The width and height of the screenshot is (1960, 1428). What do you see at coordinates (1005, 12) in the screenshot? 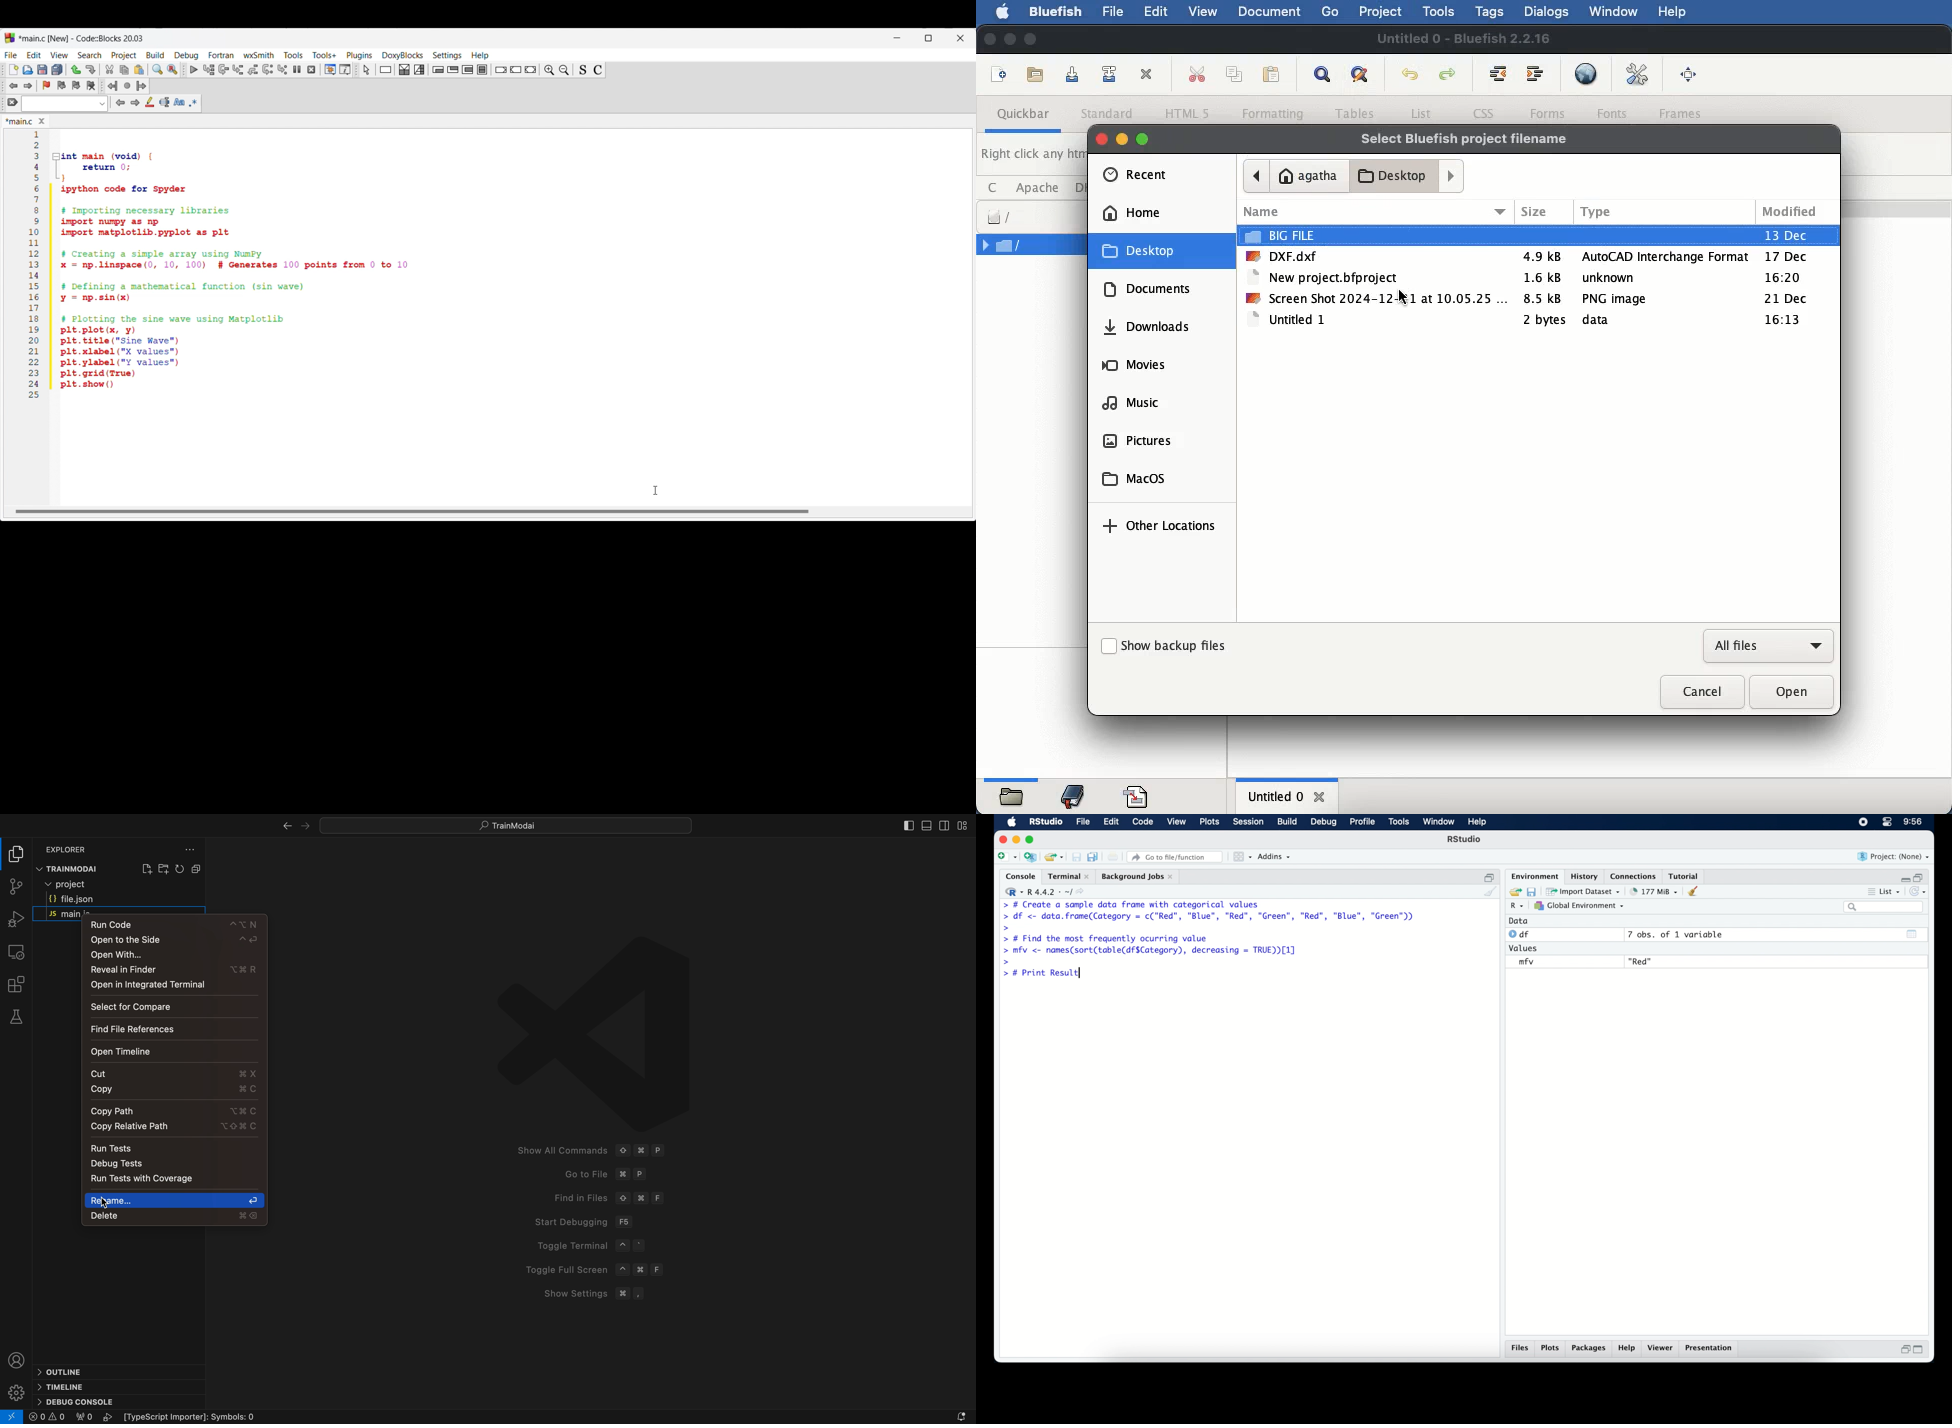
I see `apple` at bounding box center [1005, 12].